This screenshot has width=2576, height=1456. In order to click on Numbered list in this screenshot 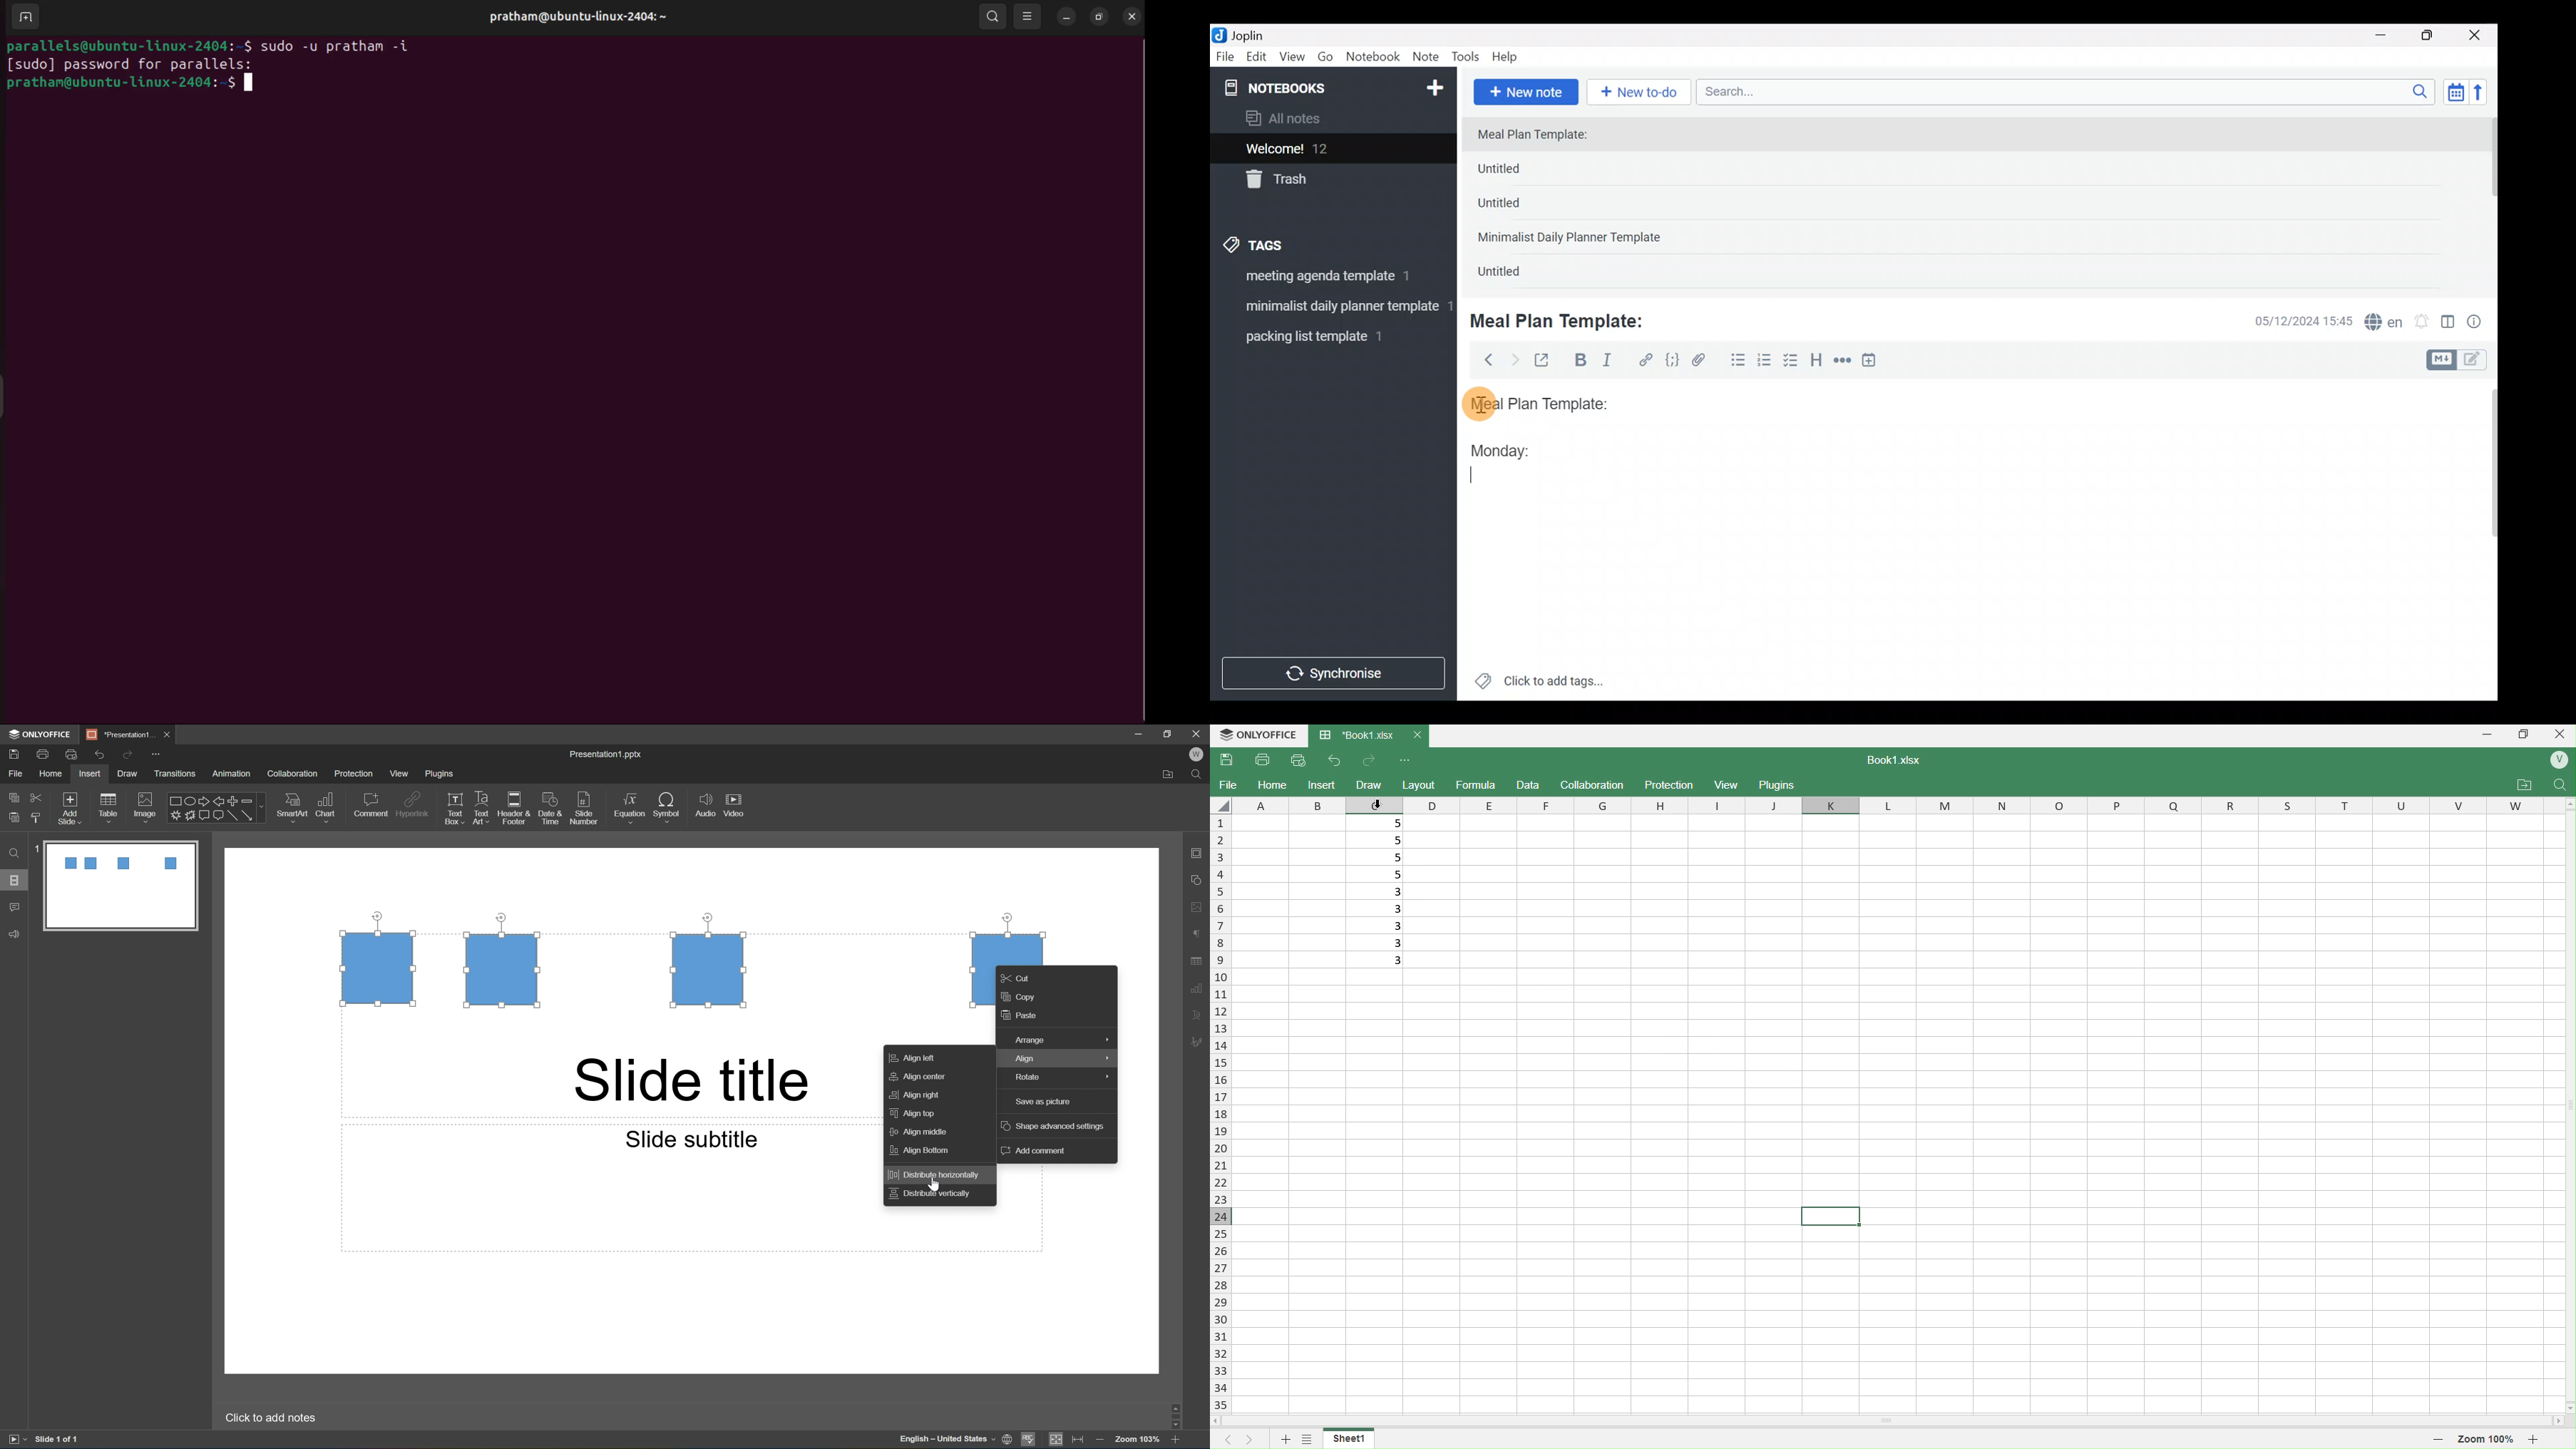, I will do `click(1765, 363)`.